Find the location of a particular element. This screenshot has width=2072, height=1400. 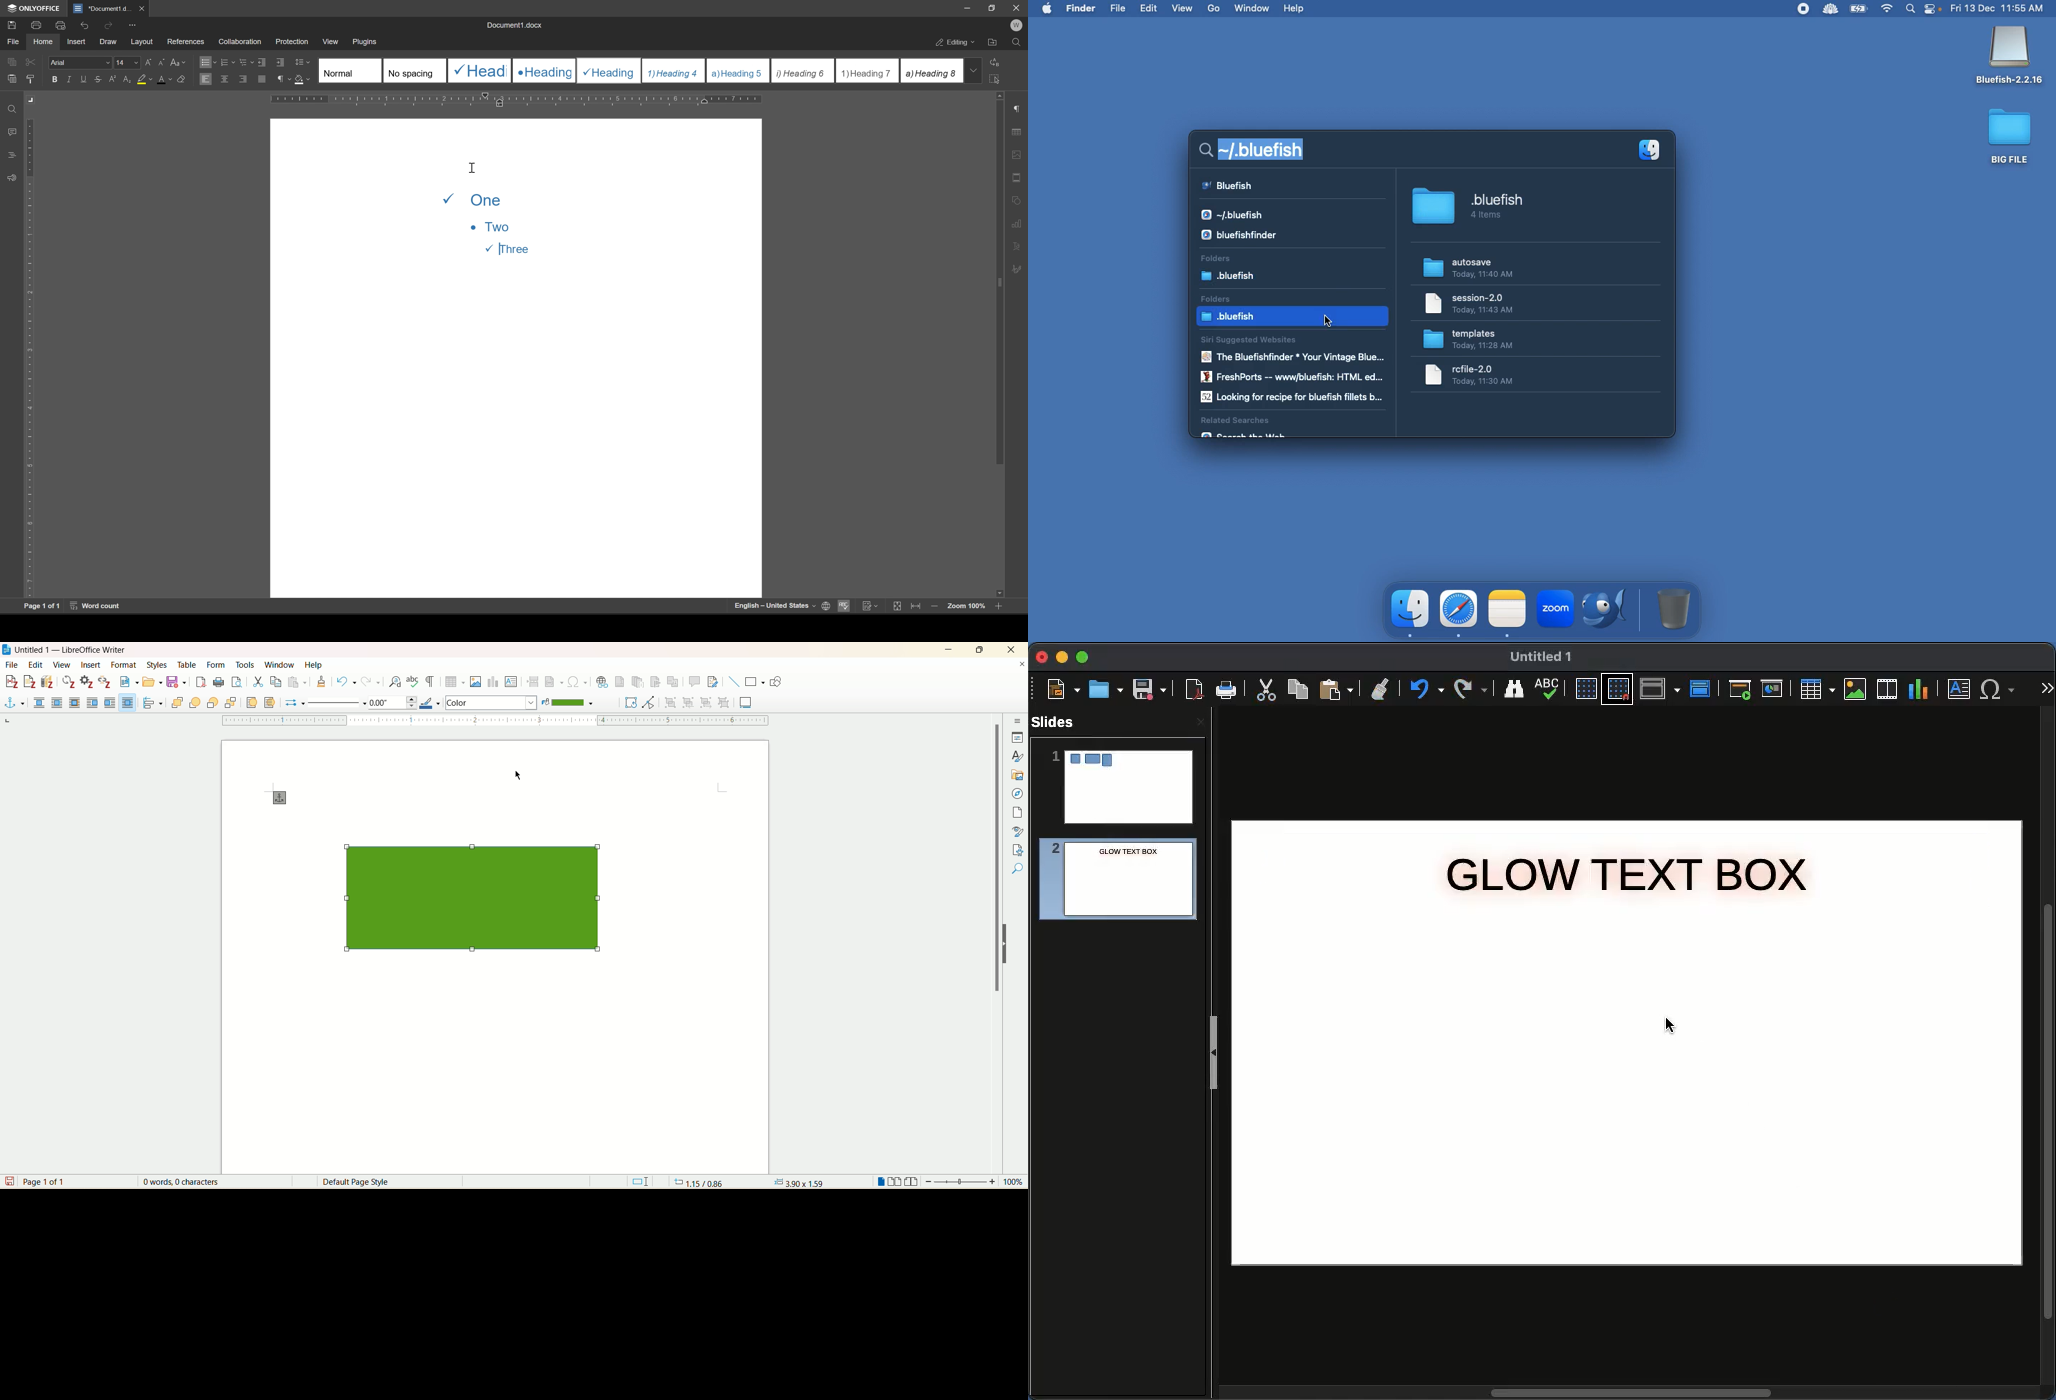

vertical scroll bar is located at coordinates (1630, 1393).